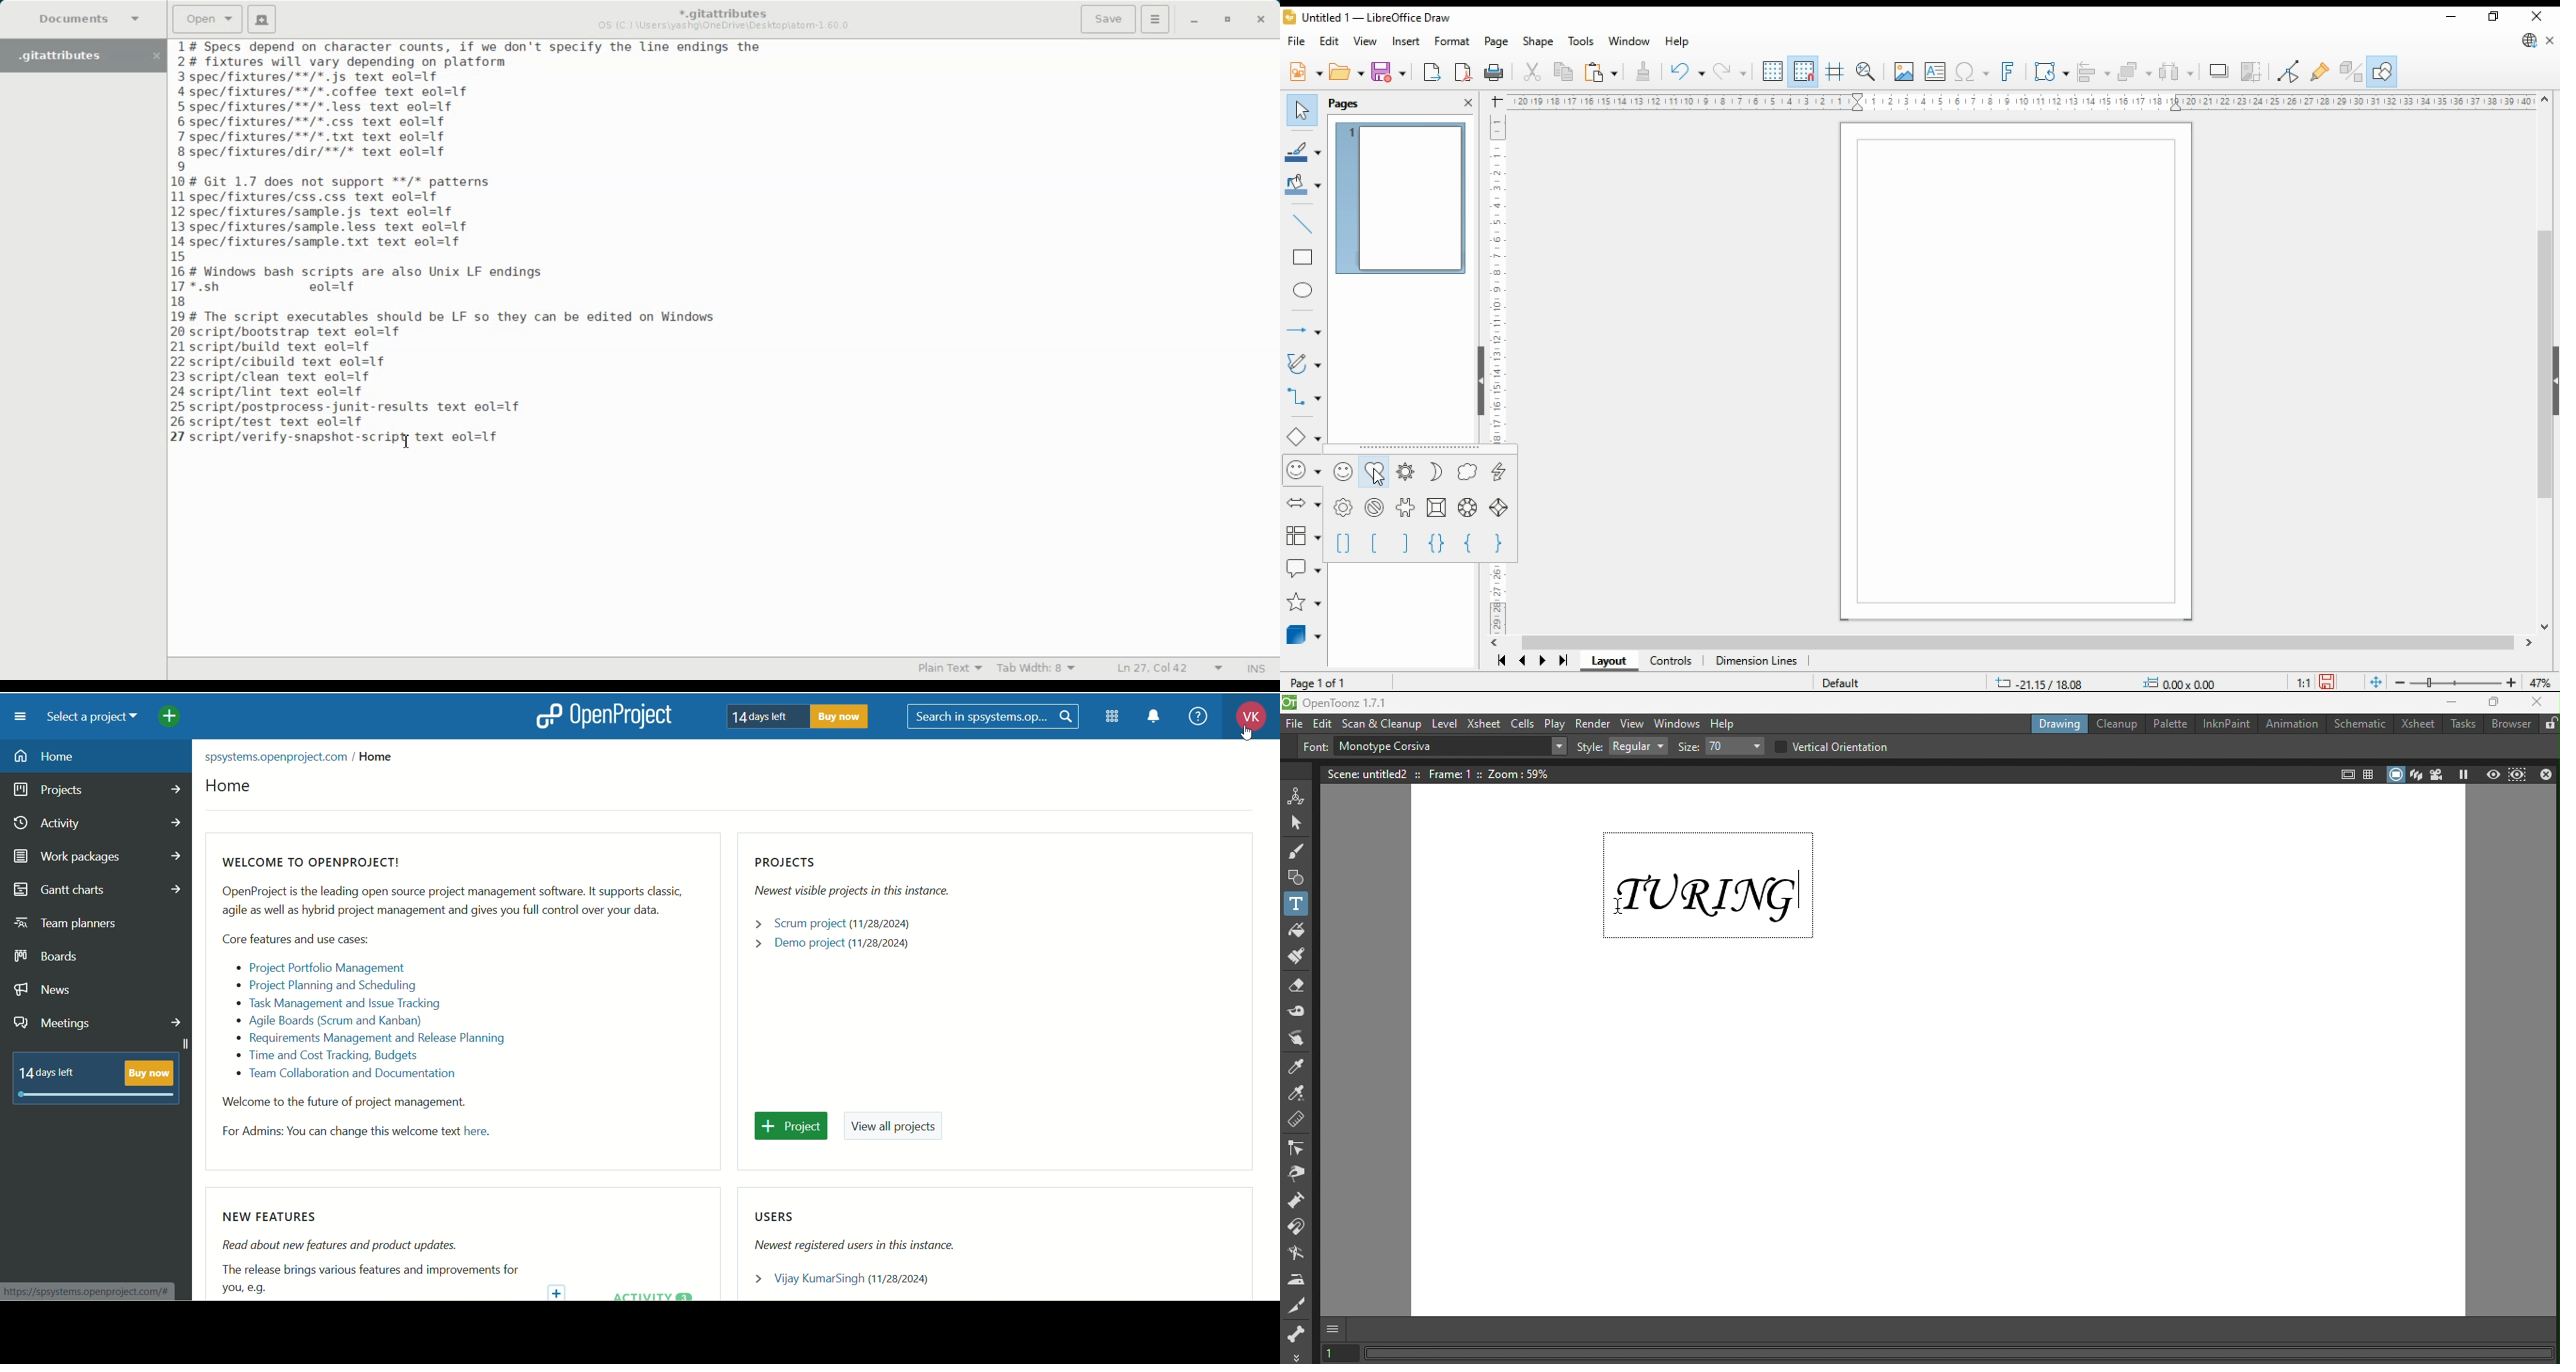 The width and height of the screenshot is (2576, 1372). Describe the element at coordinates (1757, 662) in the screenshot. I see `dimension lines` at that location.